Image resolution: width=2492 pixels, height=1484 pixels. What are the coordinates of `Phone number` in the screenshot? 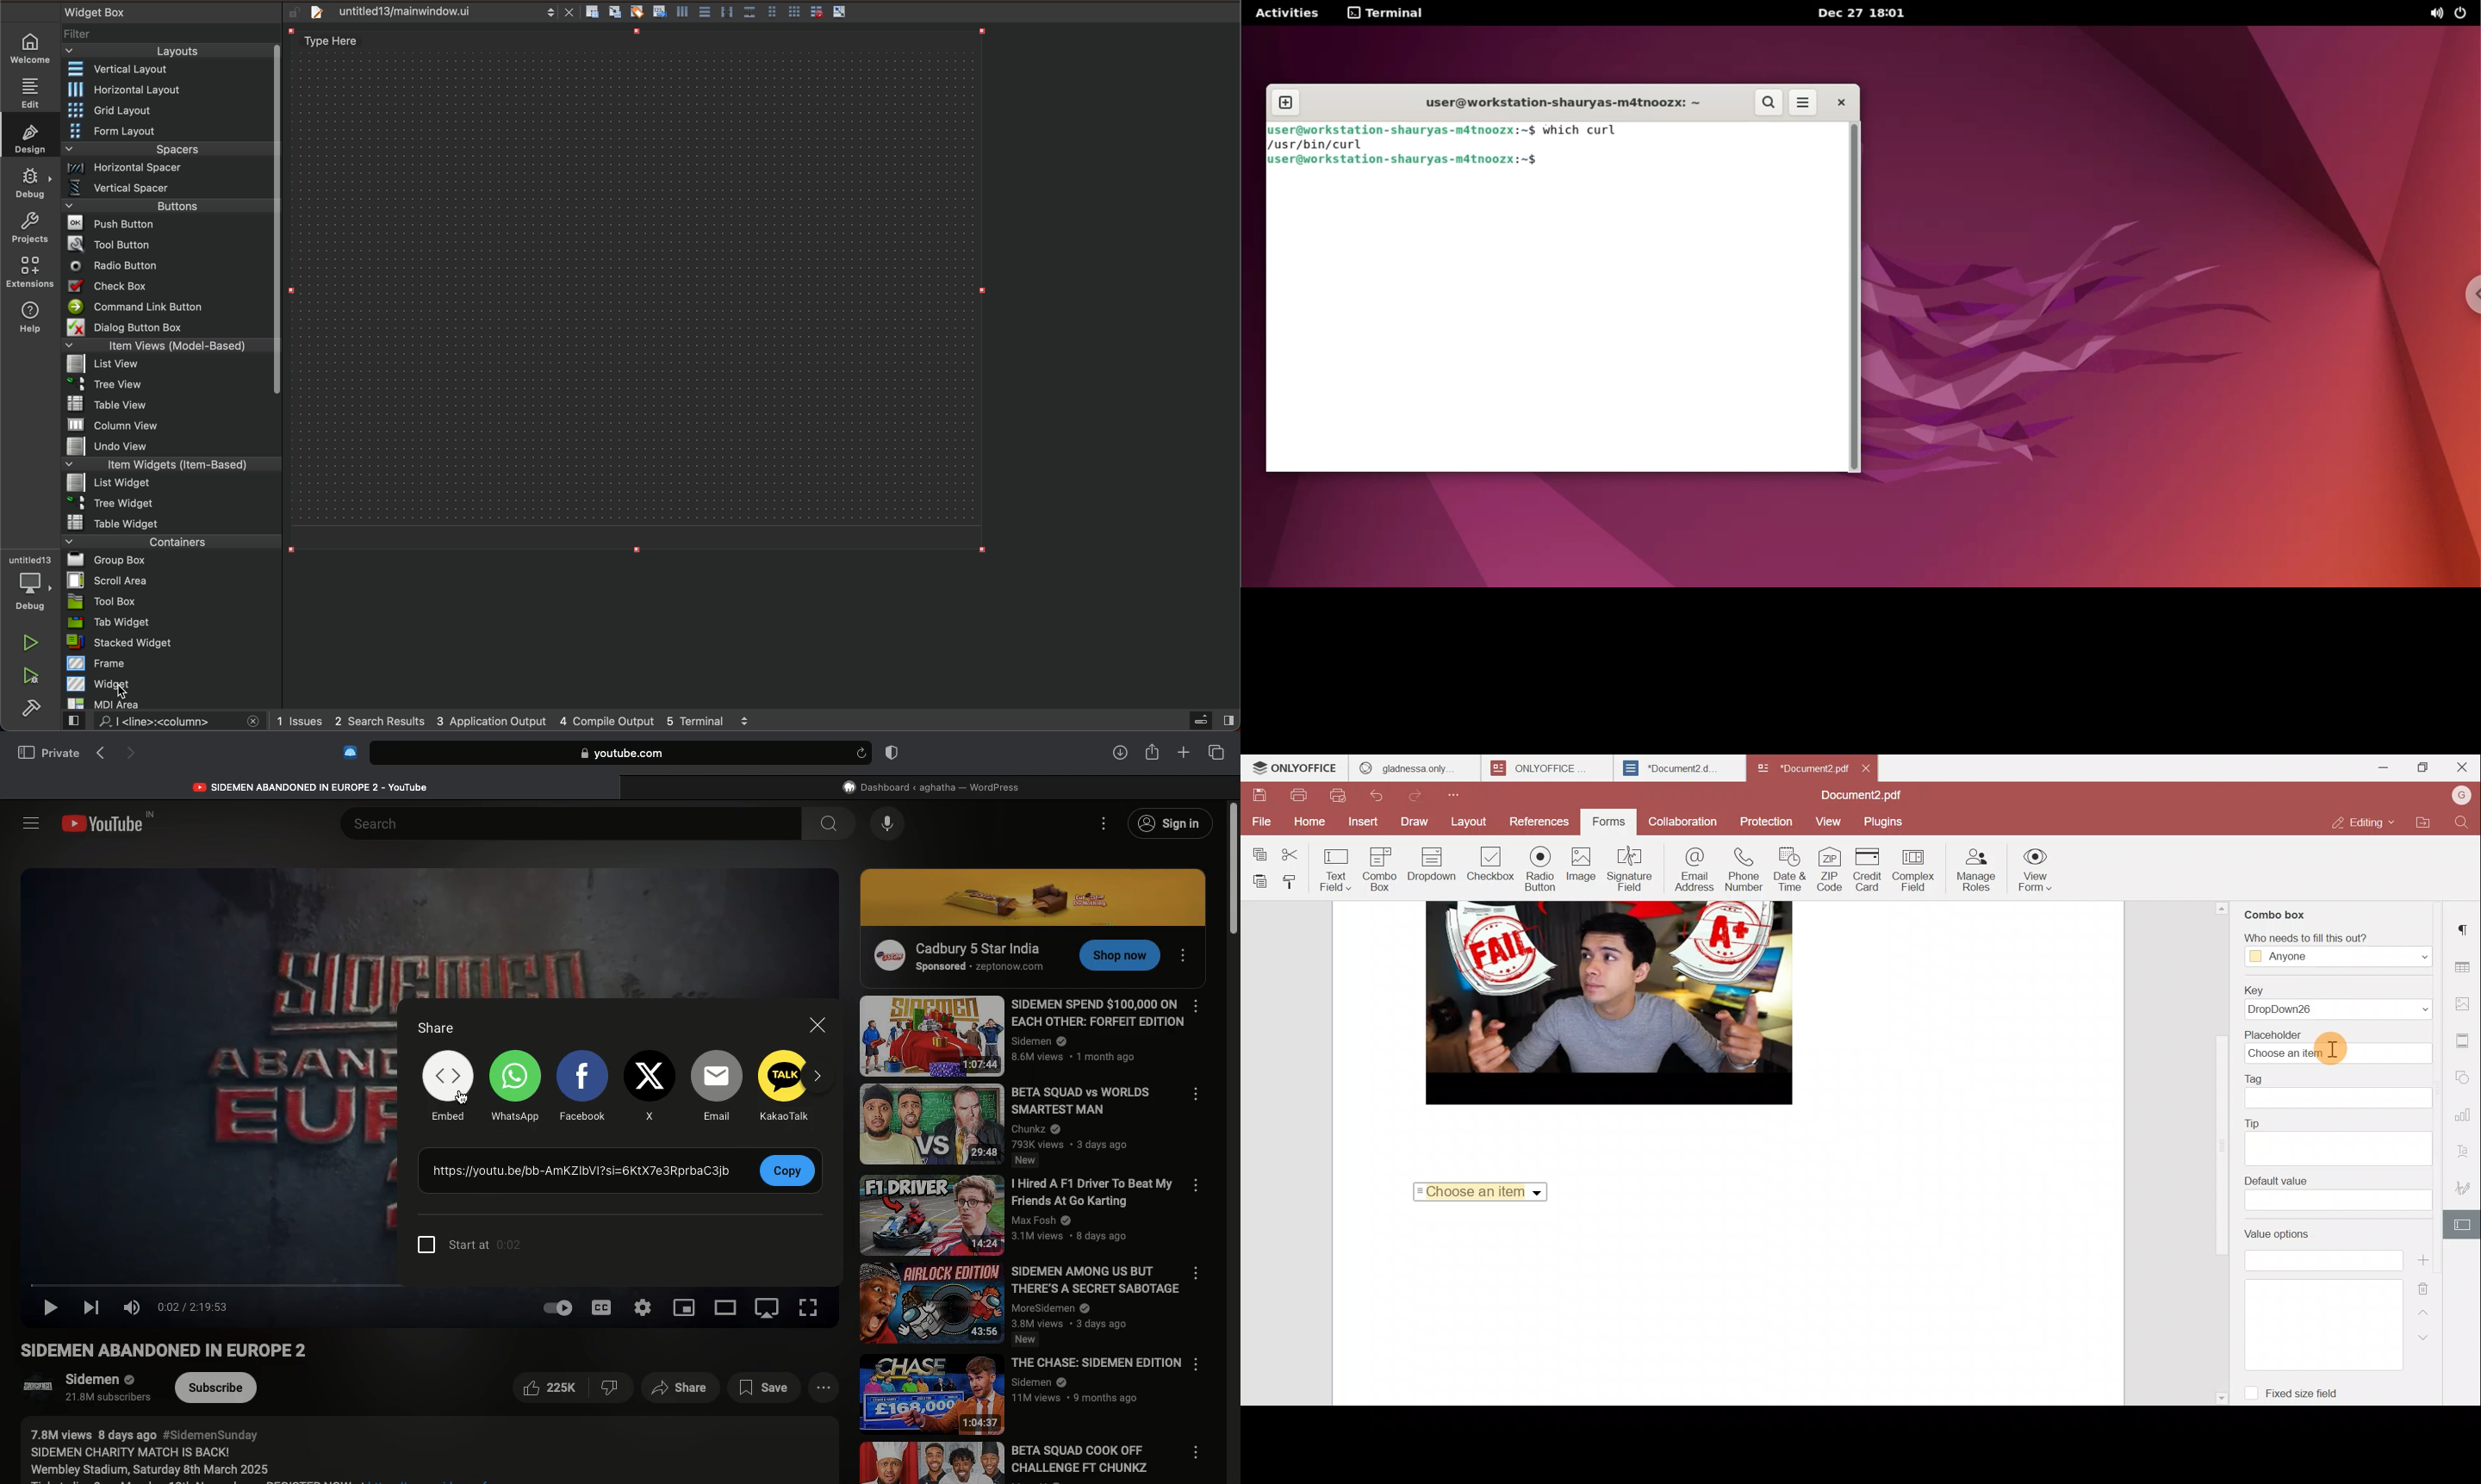 It's located at (1744, 871).